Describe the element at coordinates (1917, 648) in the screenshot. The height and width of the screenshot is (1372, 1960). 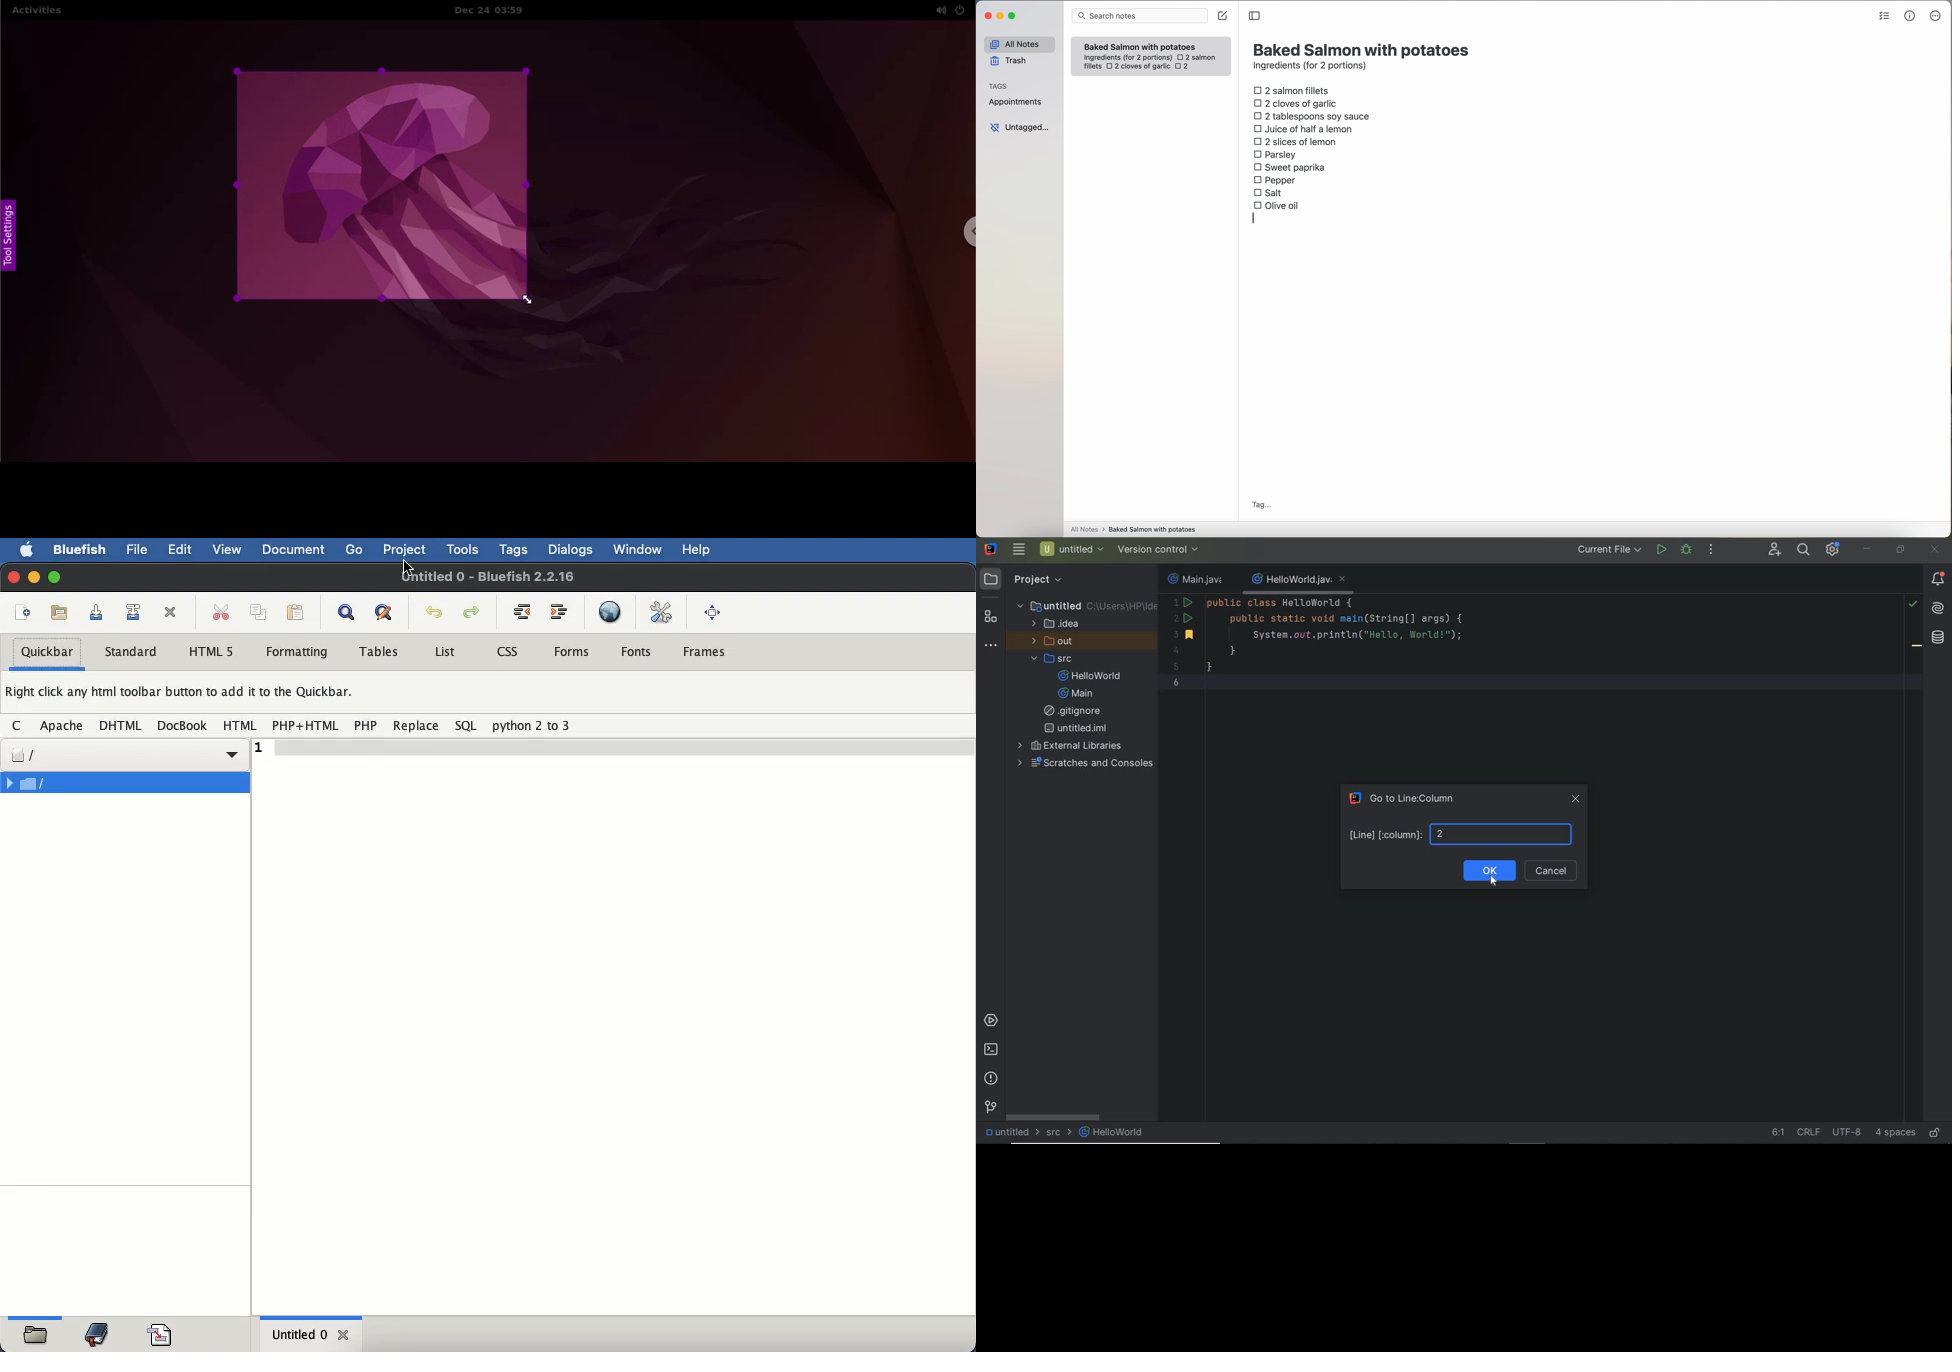
I see `bookmark` at that location.